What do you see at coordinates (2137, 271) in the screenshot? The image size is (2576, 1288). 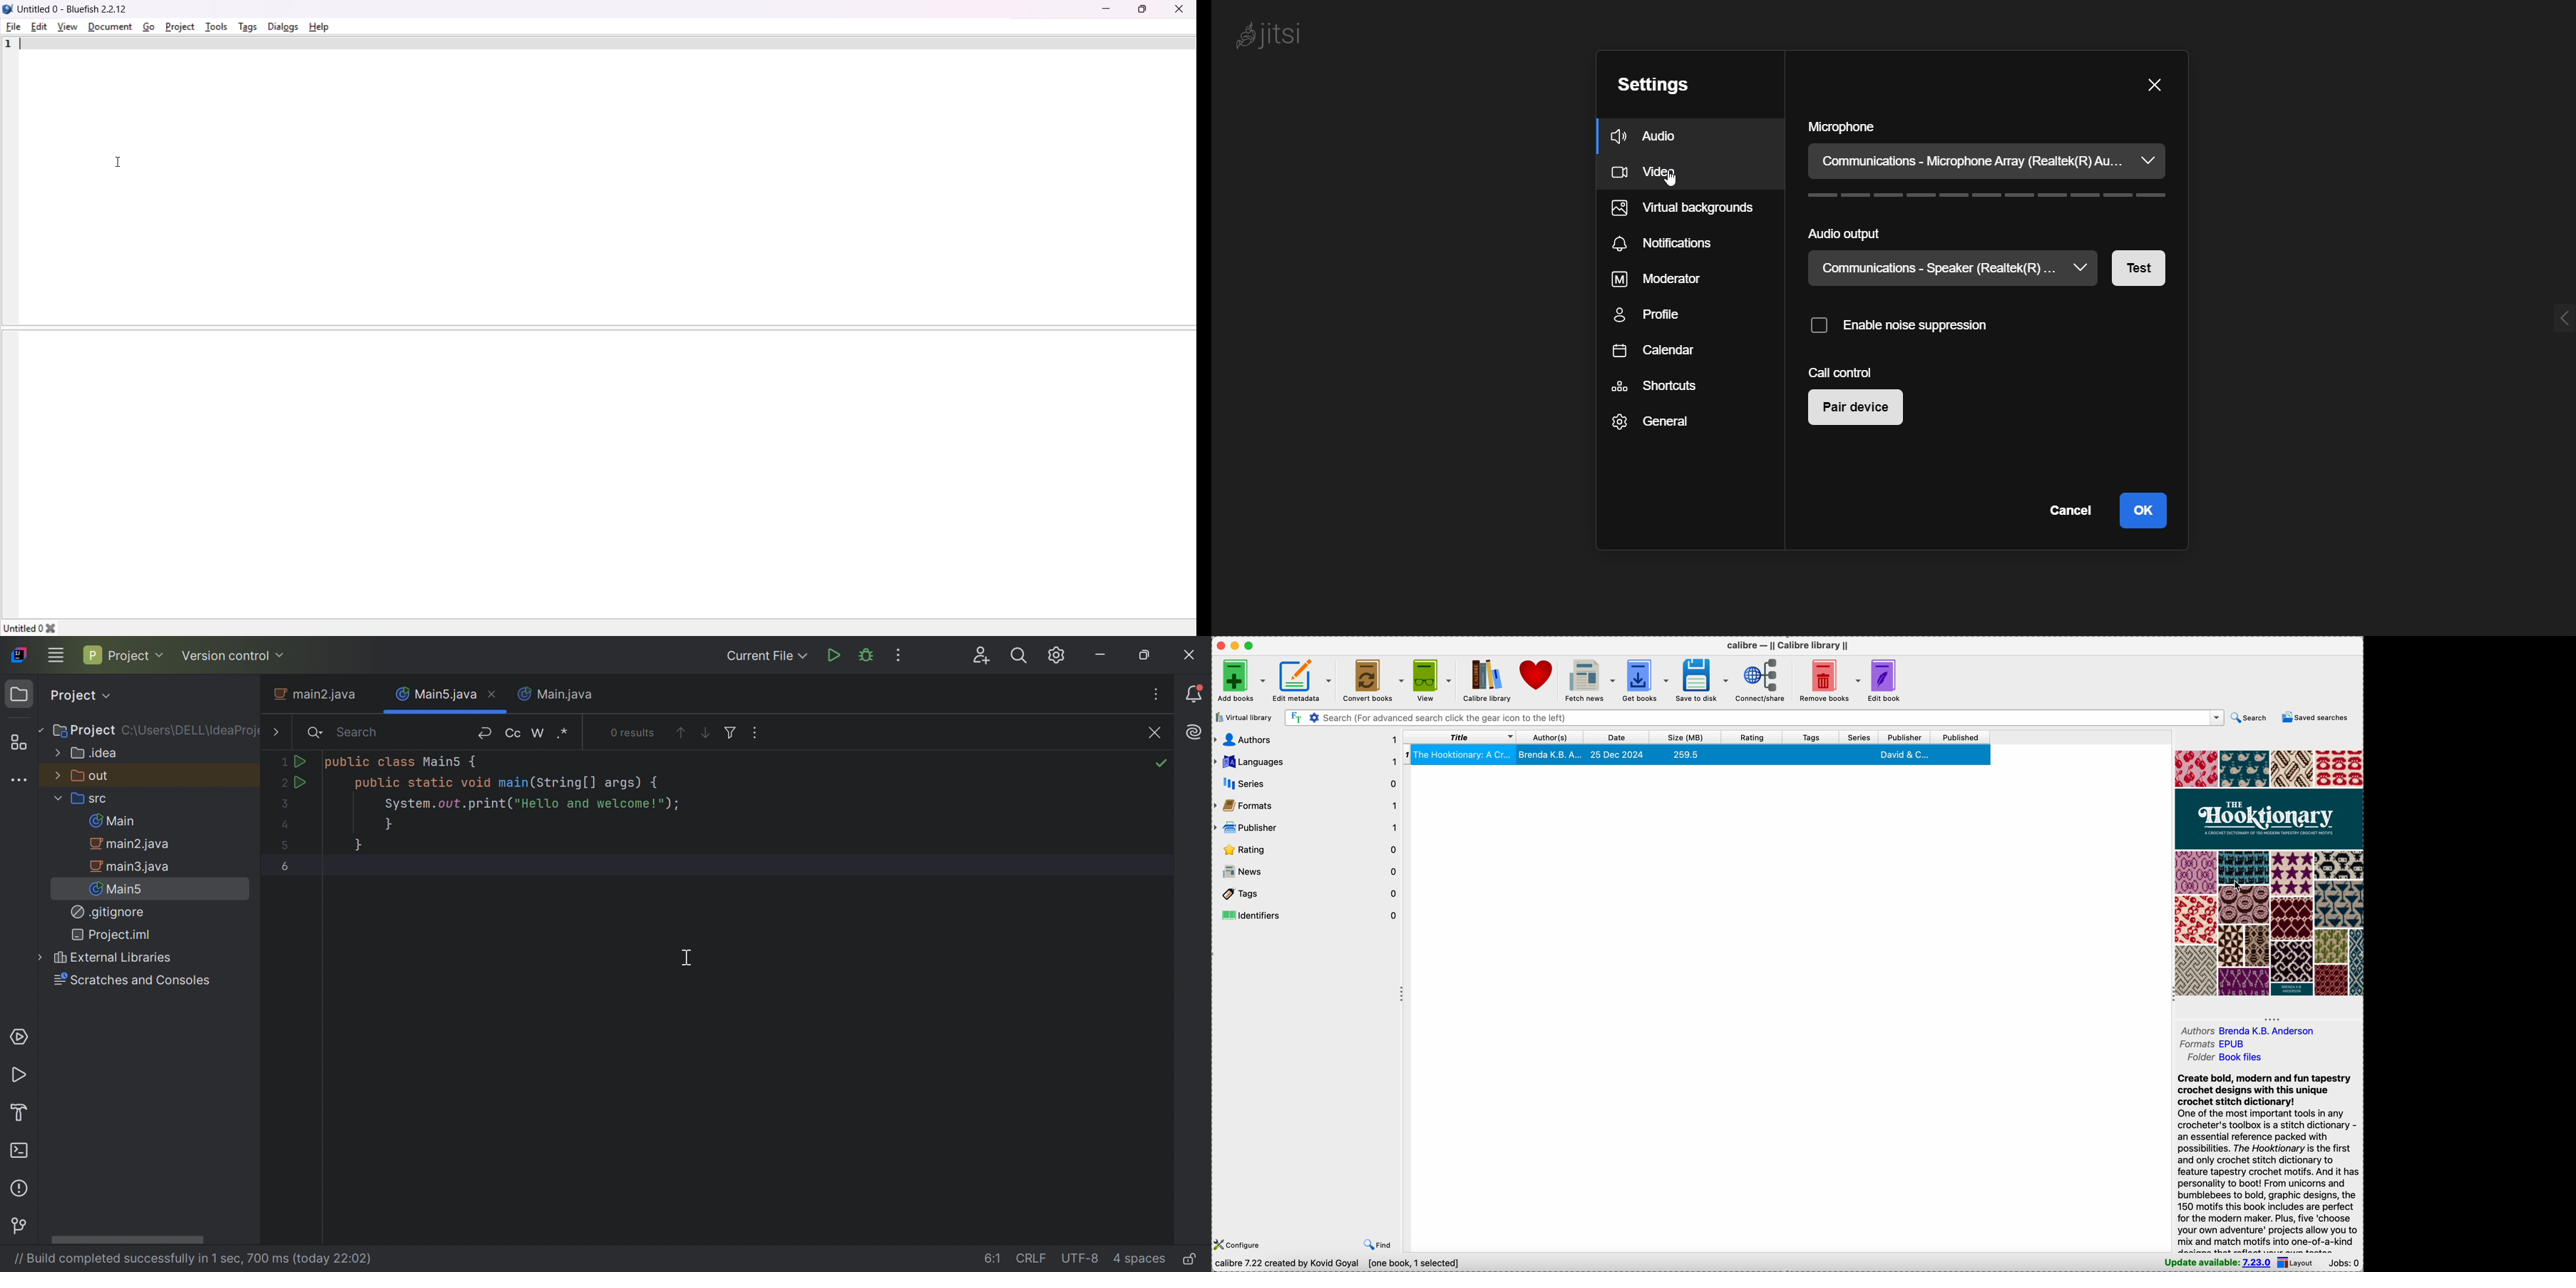 I see `test` at bounding box center [2137, 271].